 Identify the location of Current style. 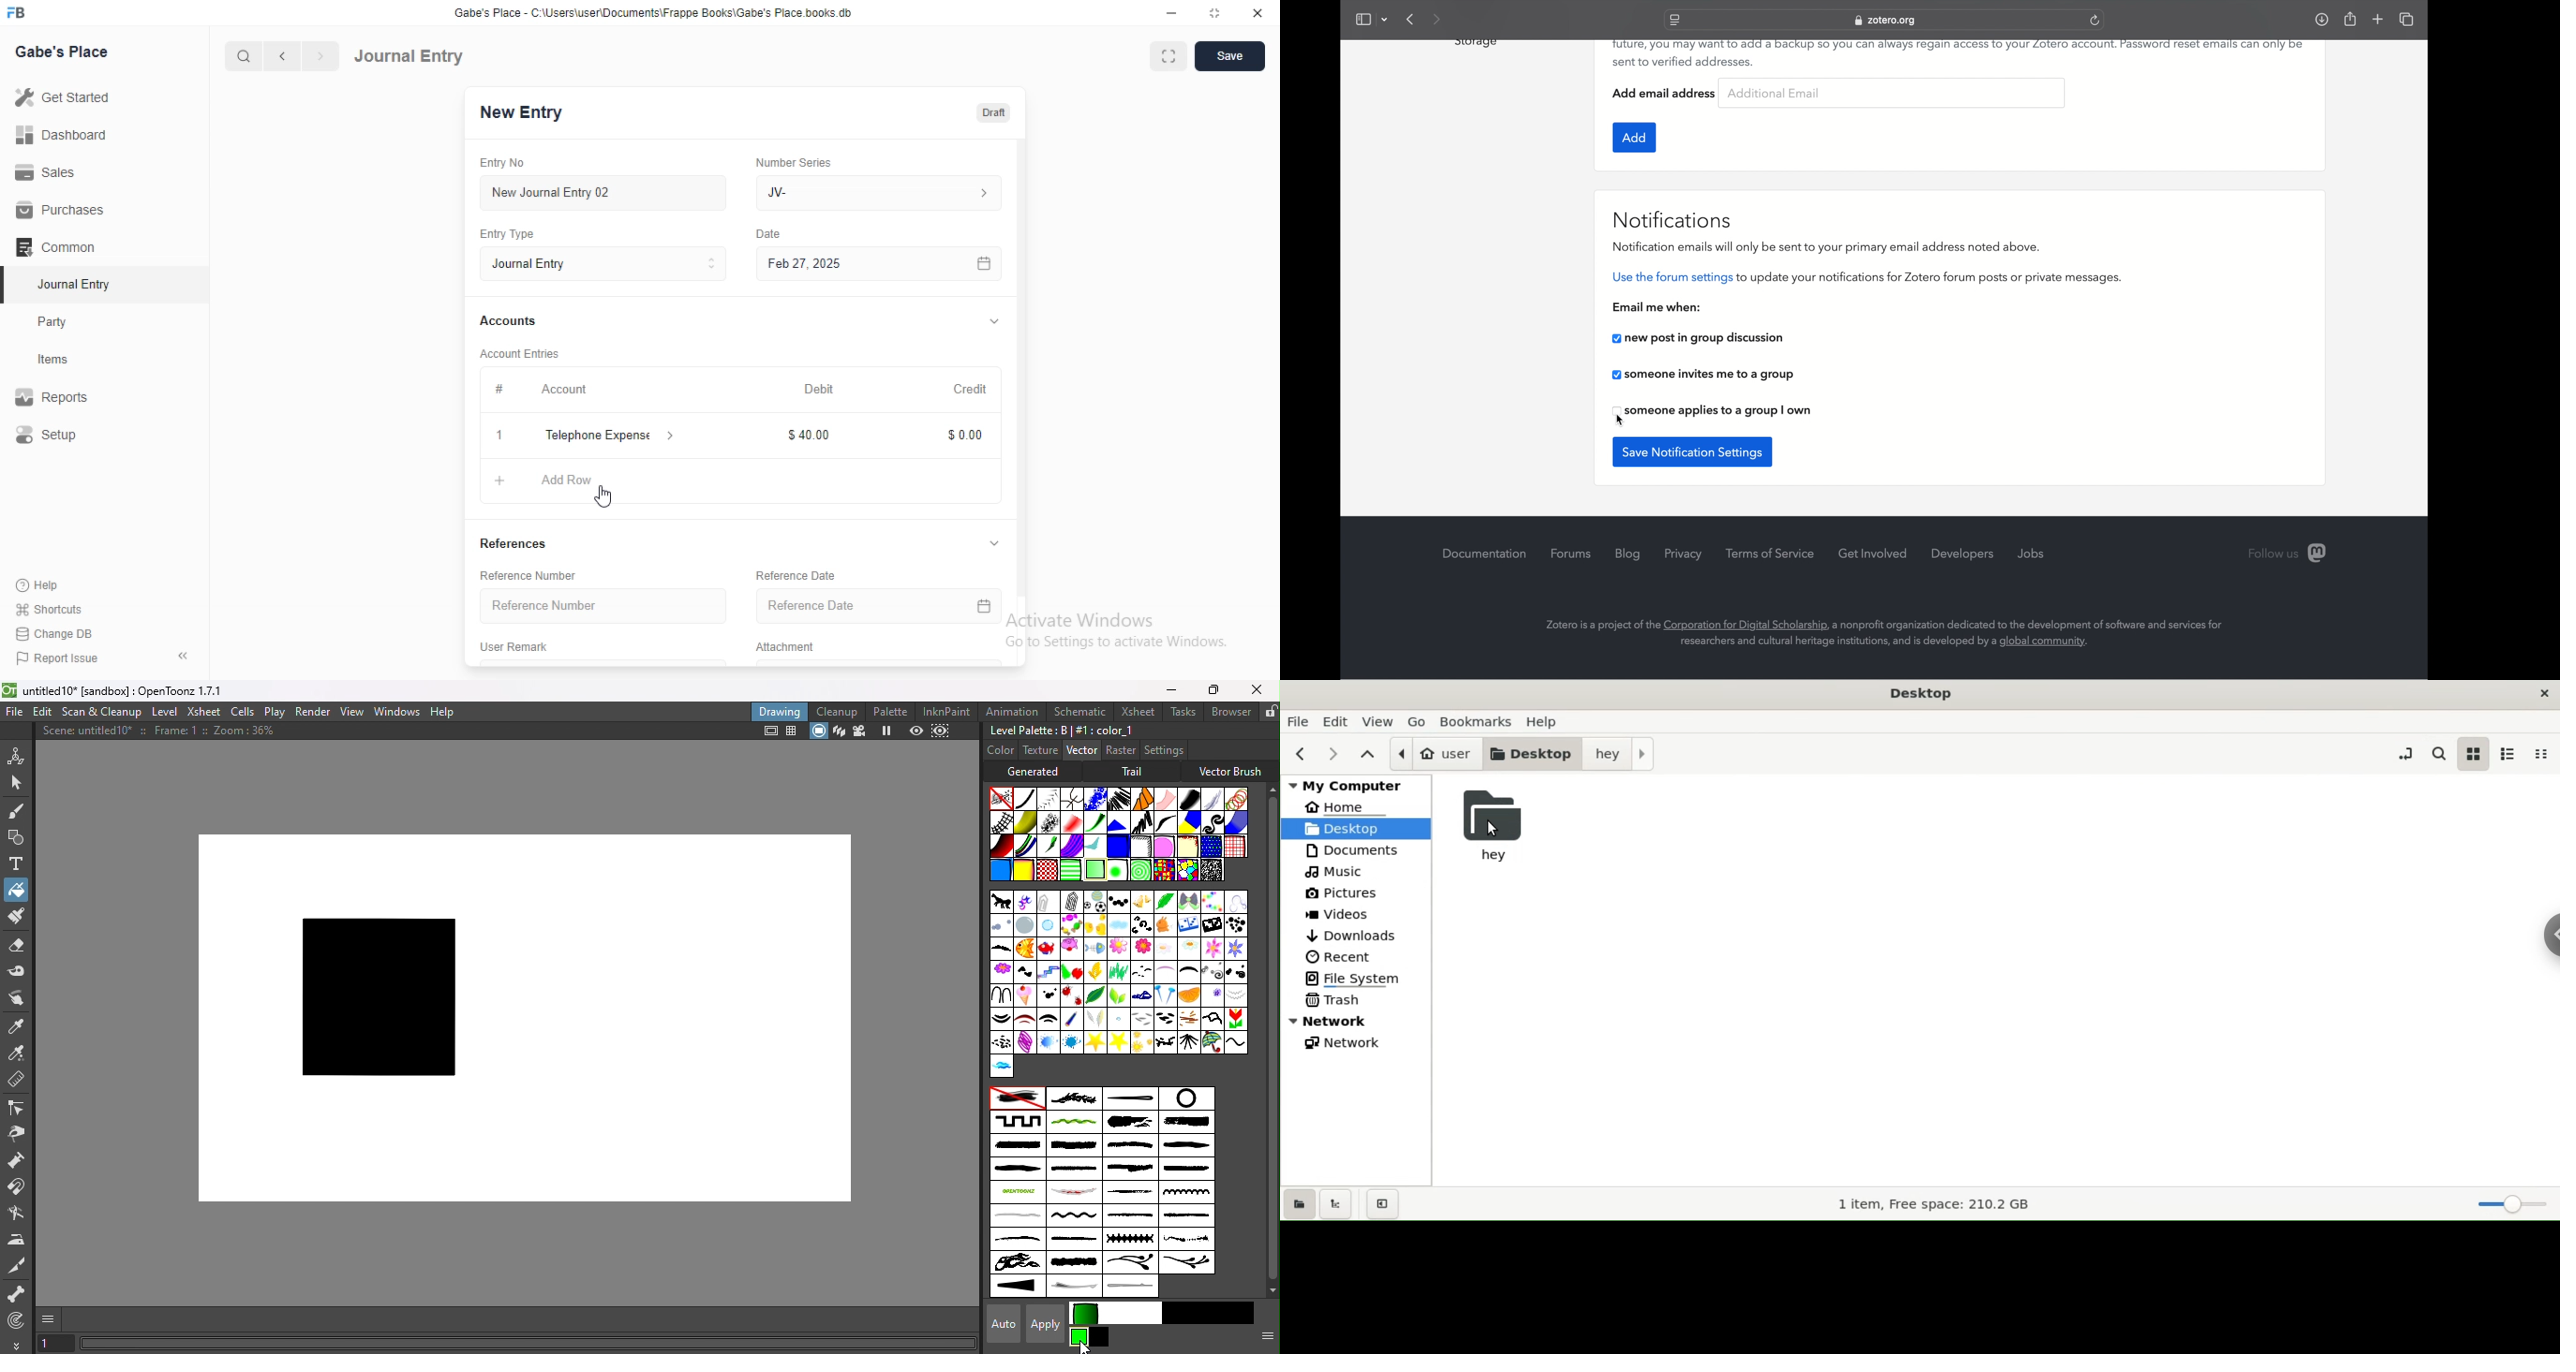
(1079, 1337).